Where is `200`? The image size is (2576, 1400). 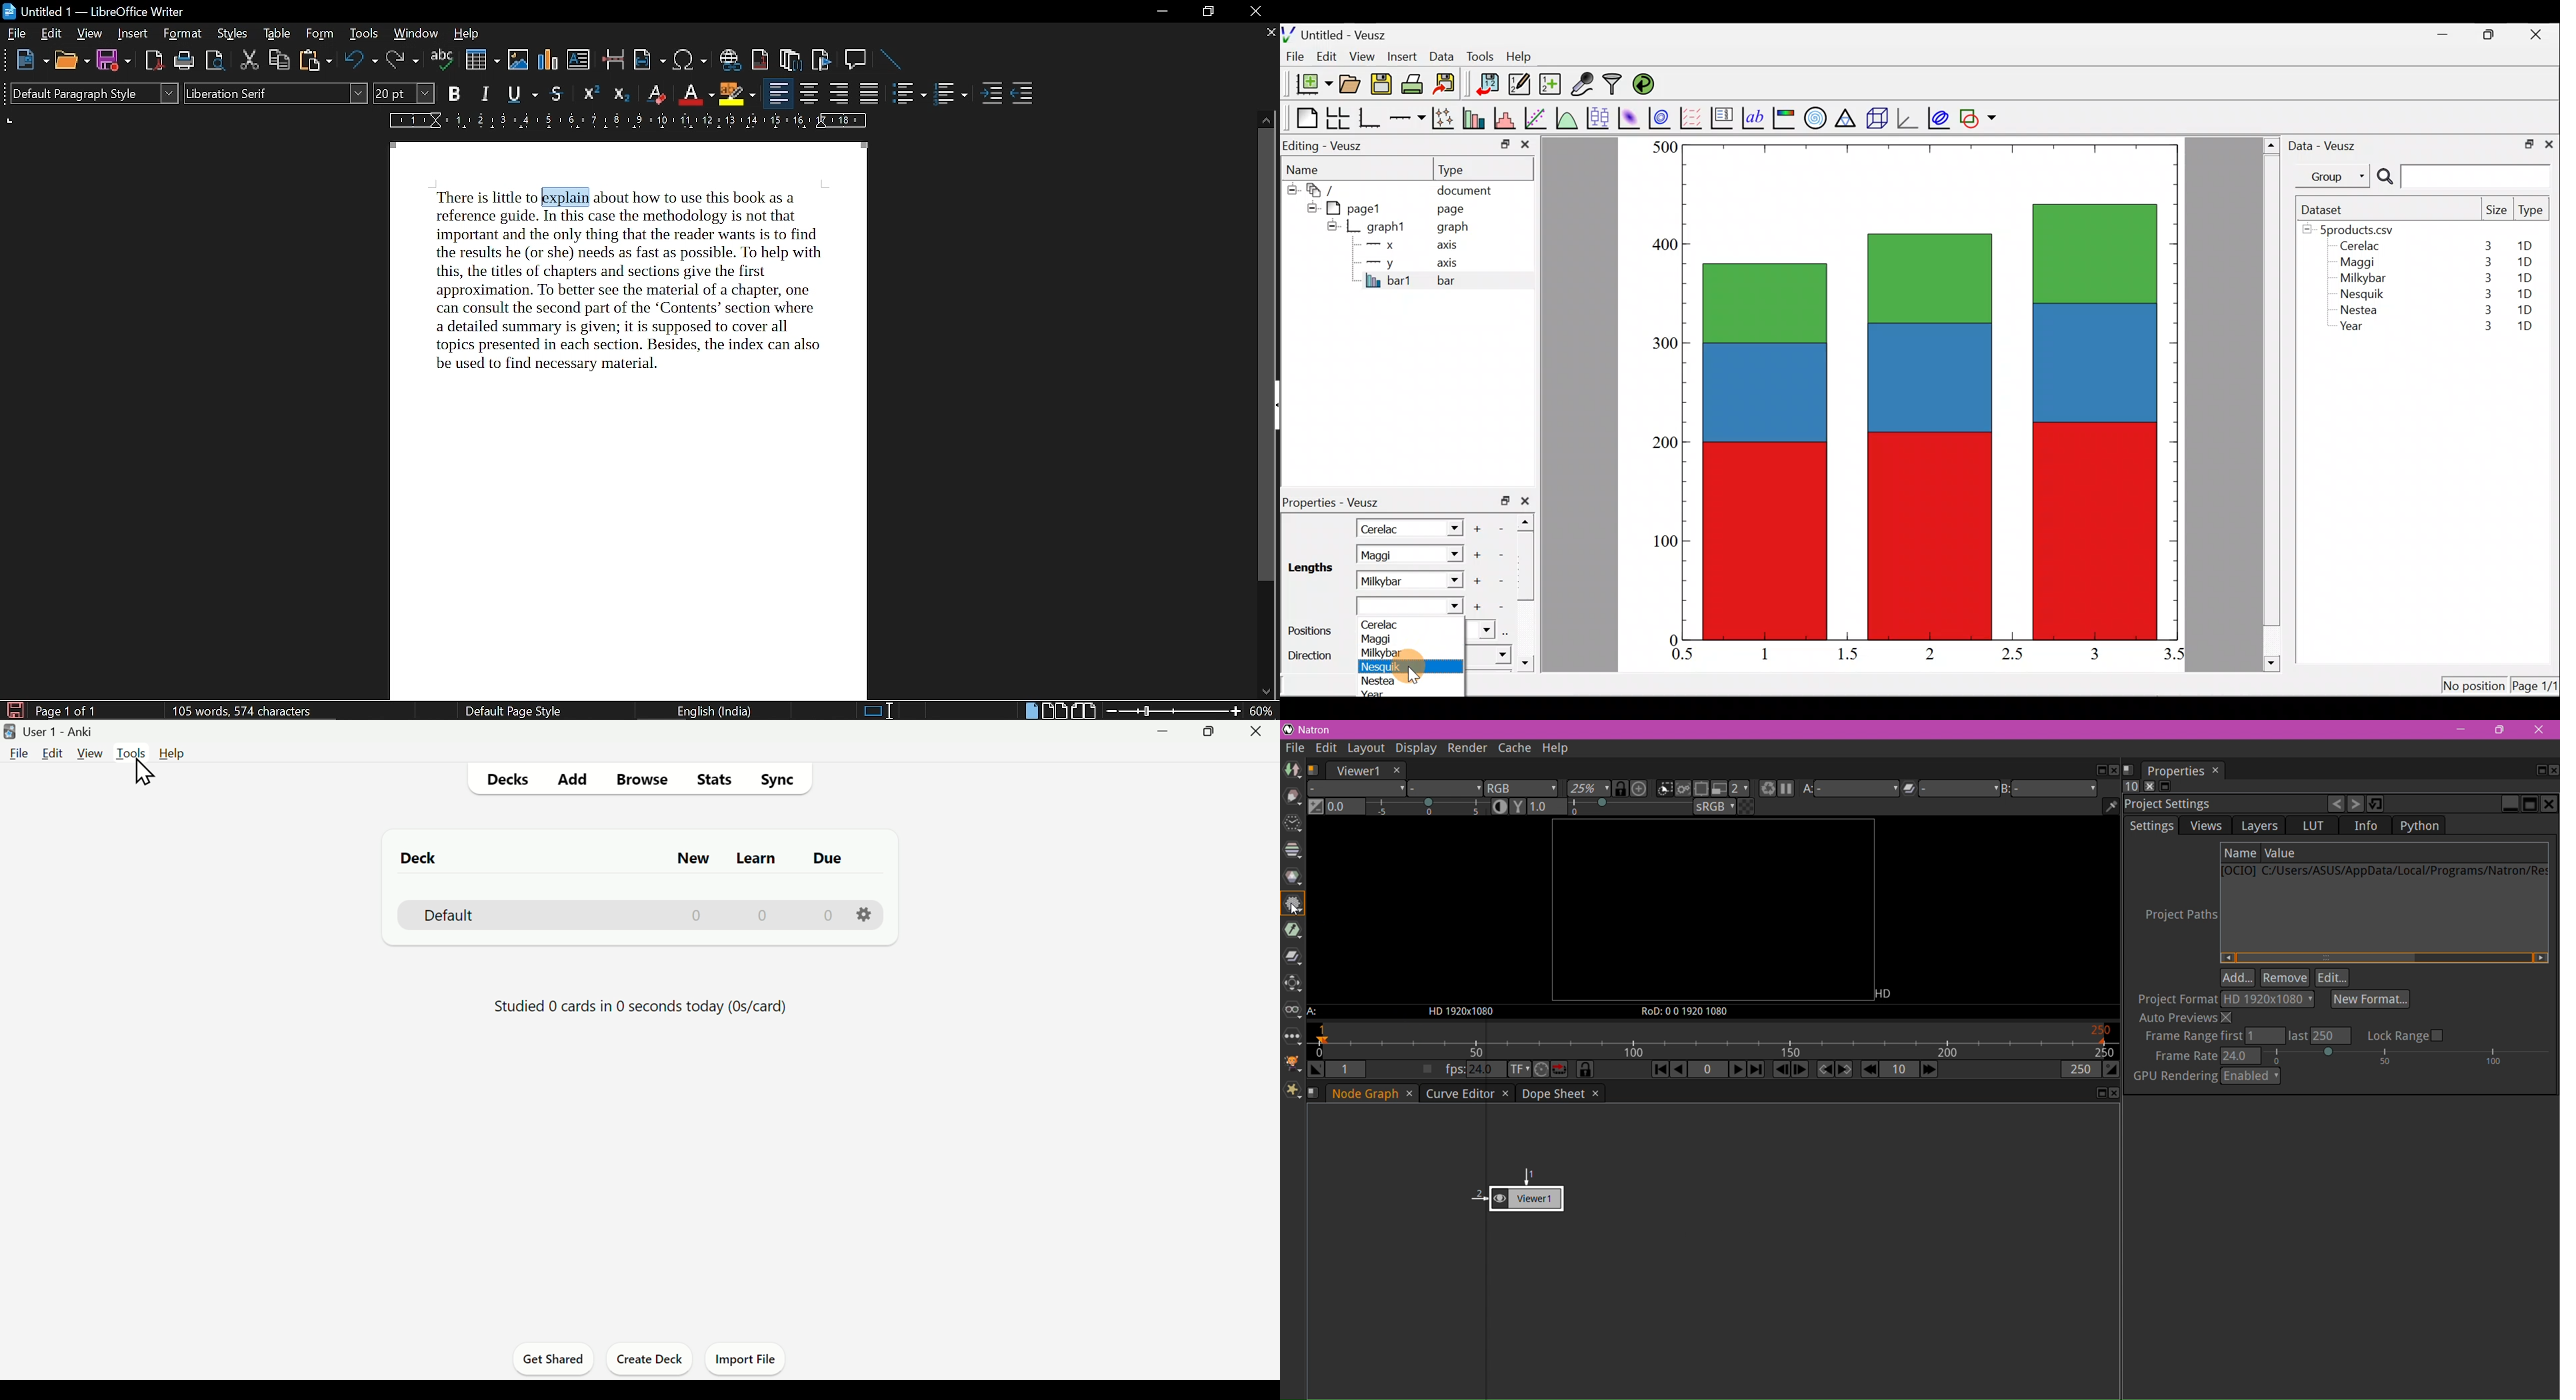
200 is located at coordinates (1665, 445).